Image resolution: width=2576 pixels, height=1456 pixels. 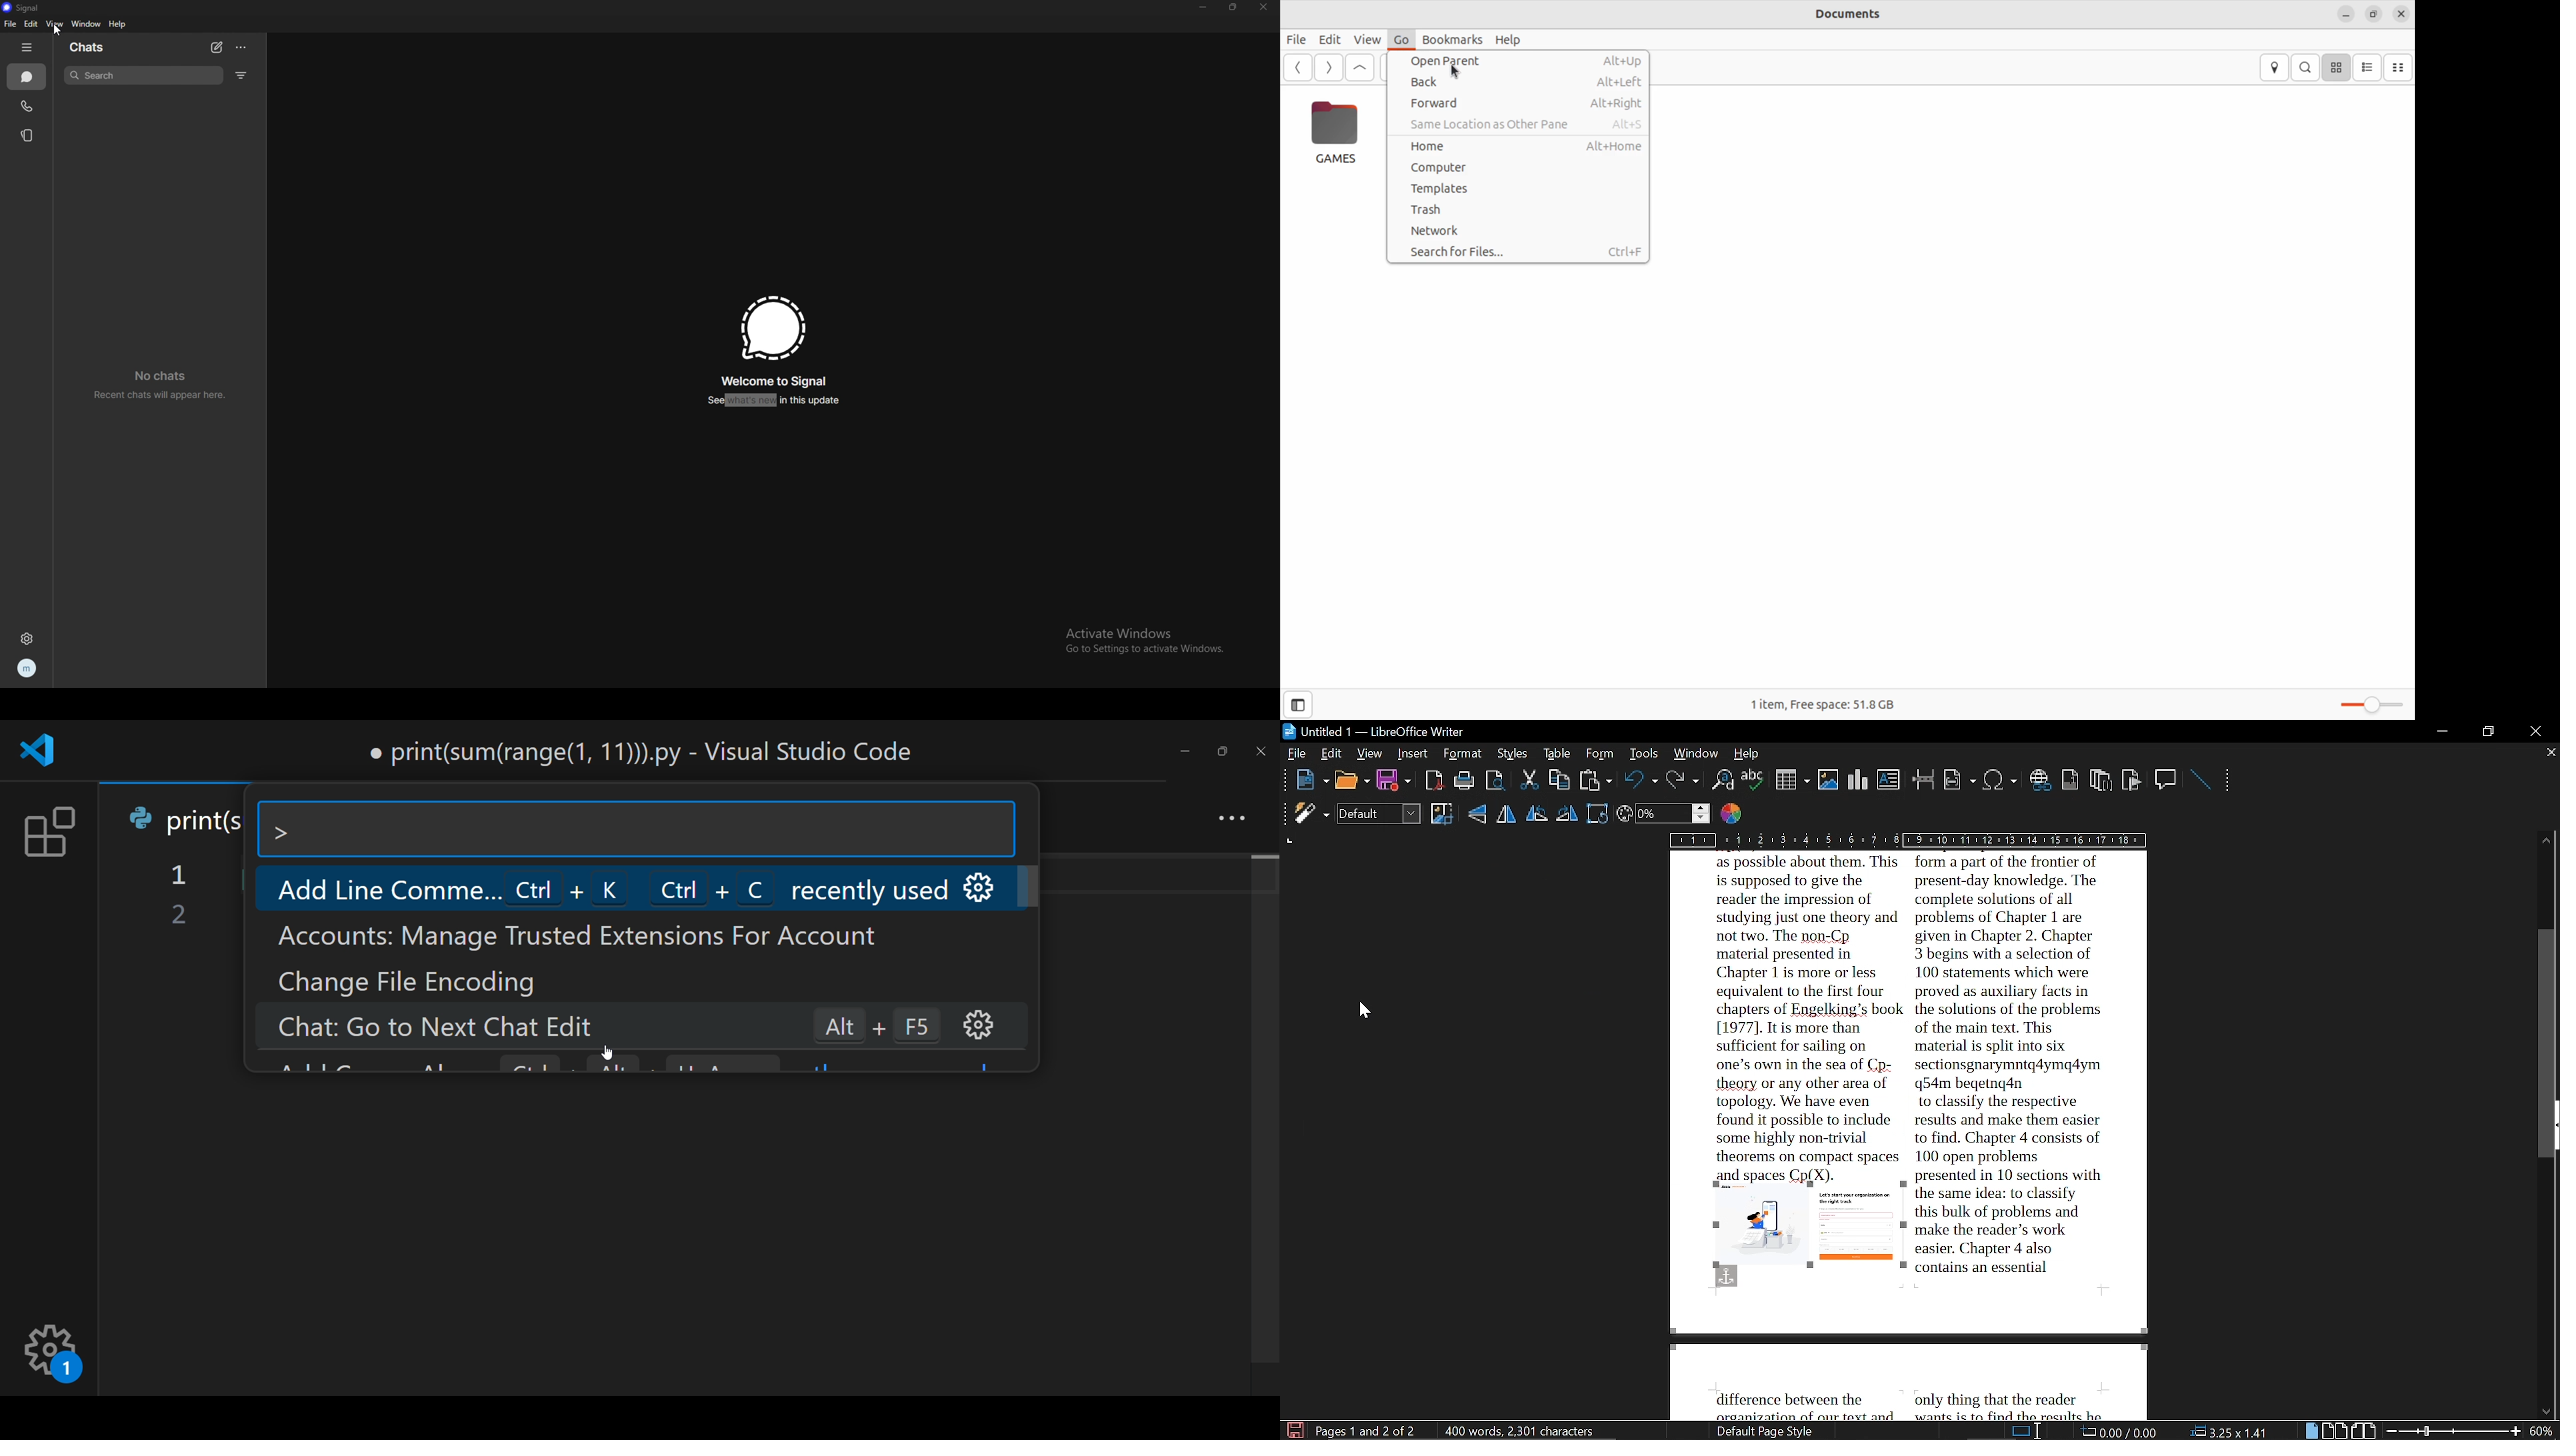 I want to click on help, so click(x=1747, y=754).